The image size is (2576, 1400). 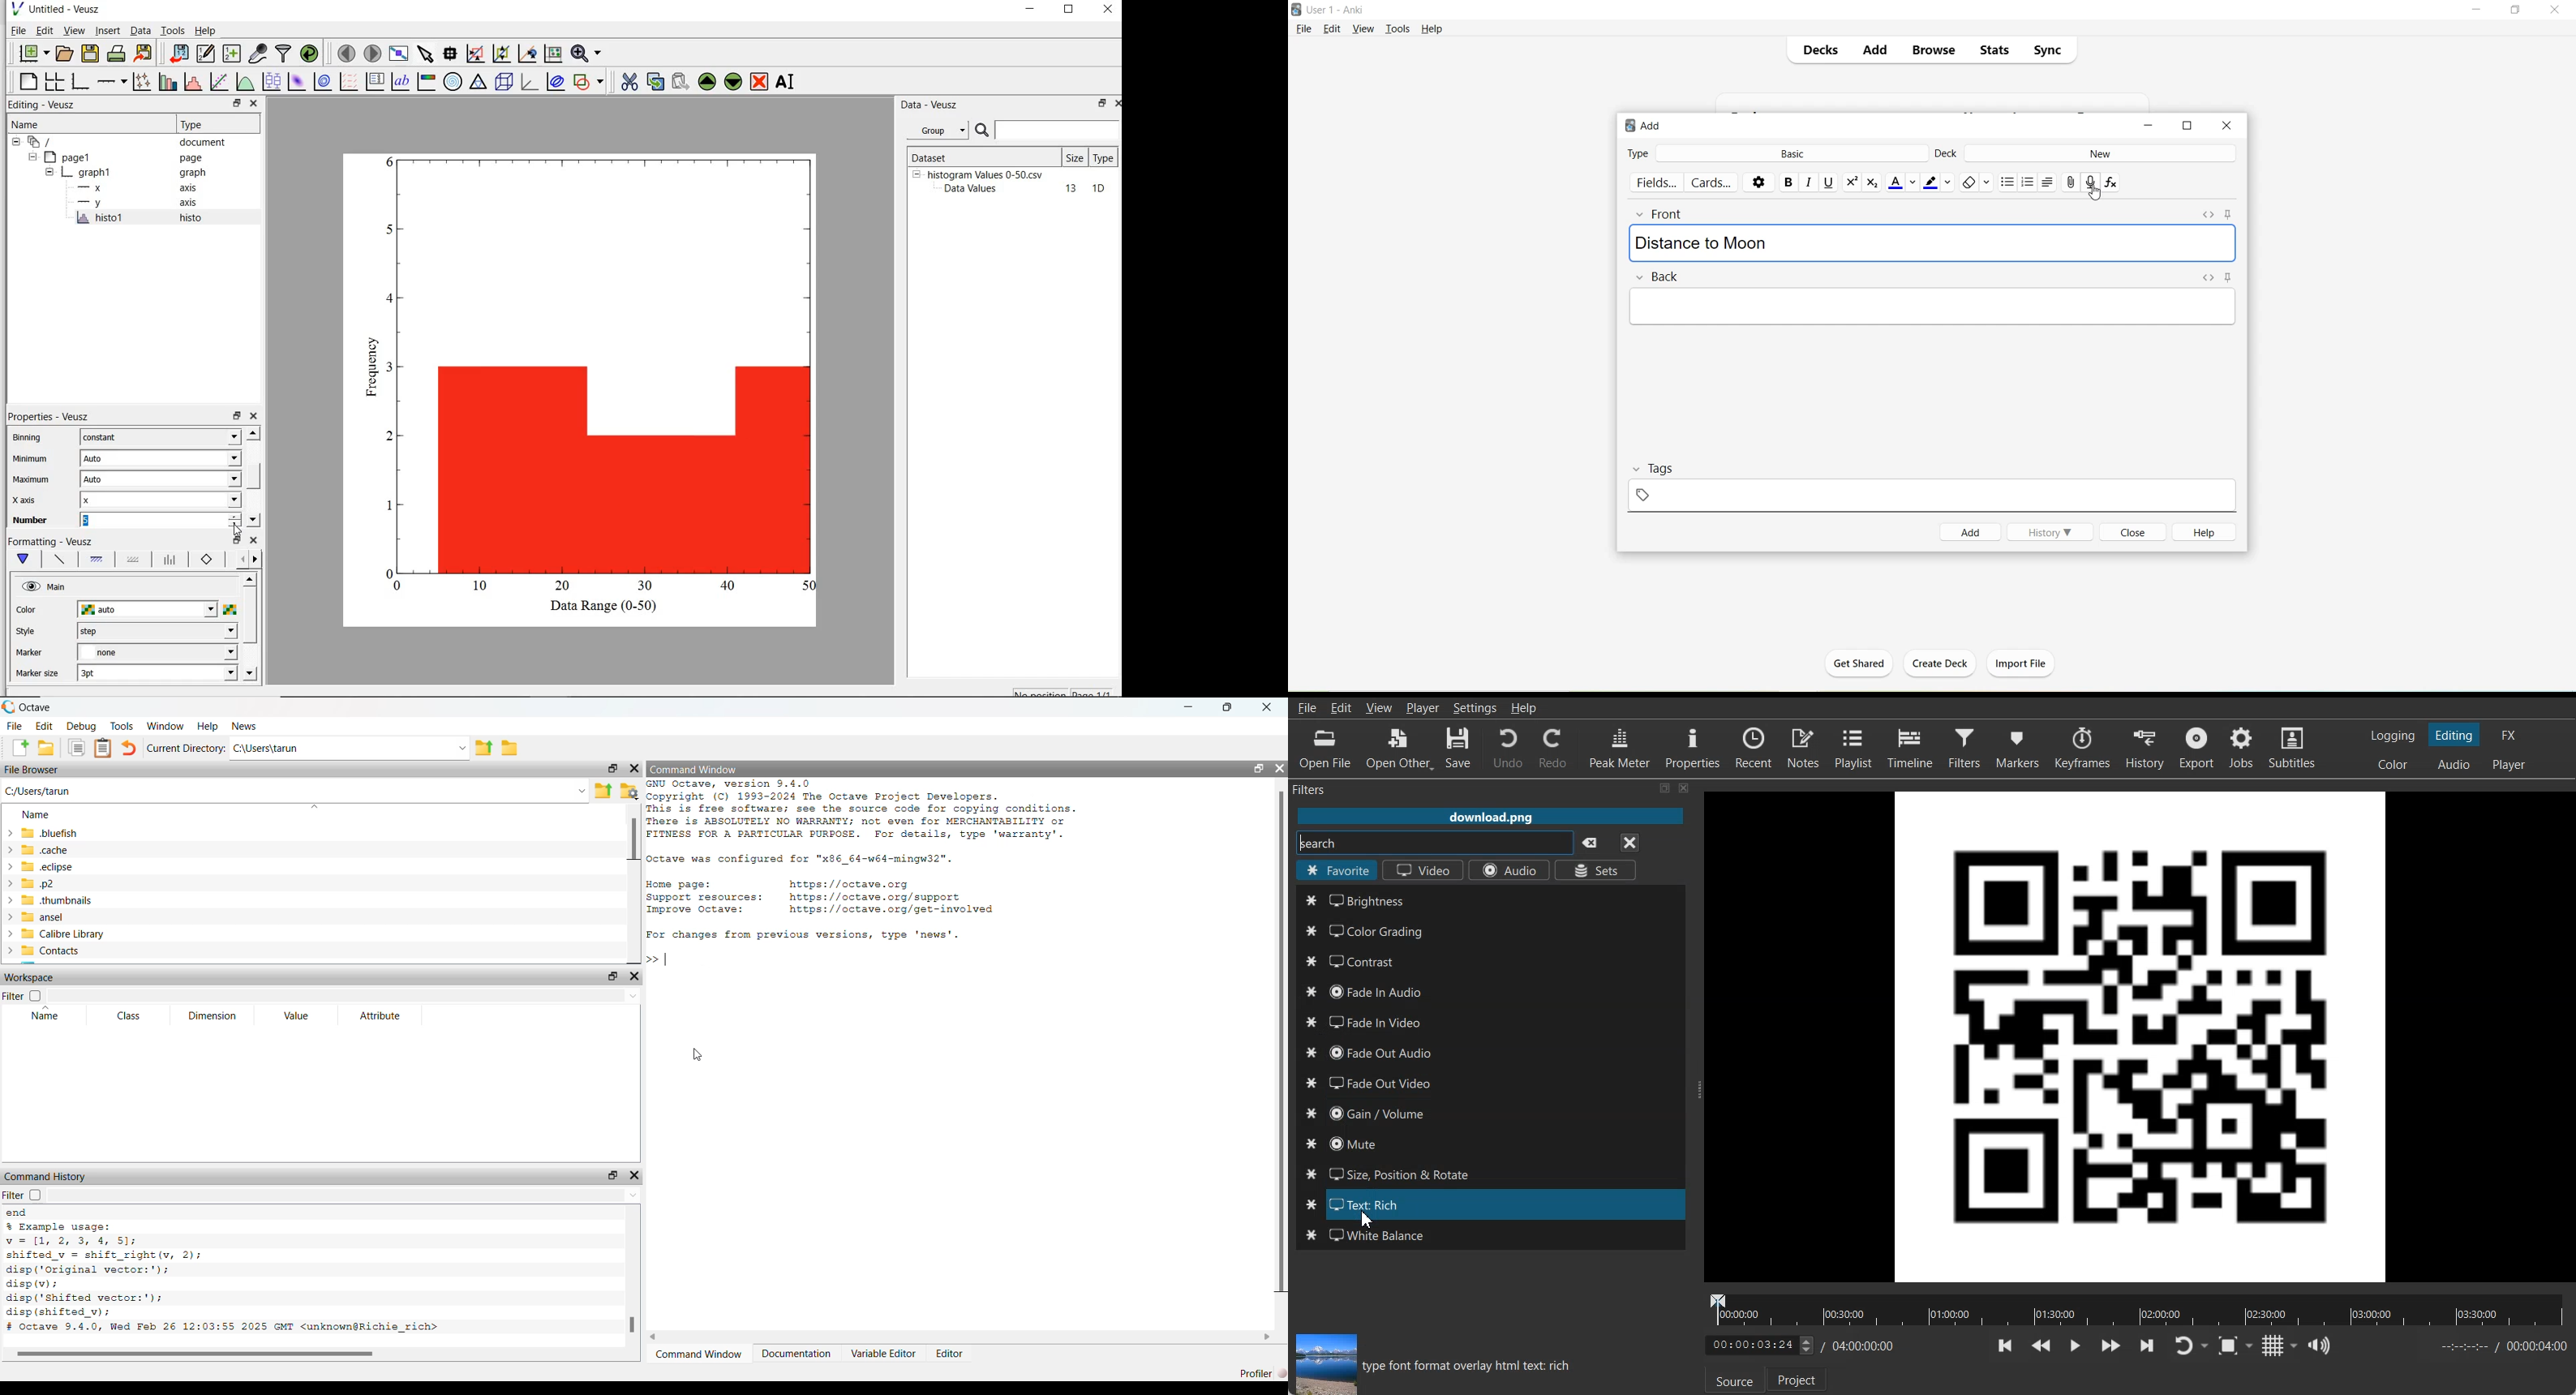 I want to click on plot a function, so click(x=244, y=82).